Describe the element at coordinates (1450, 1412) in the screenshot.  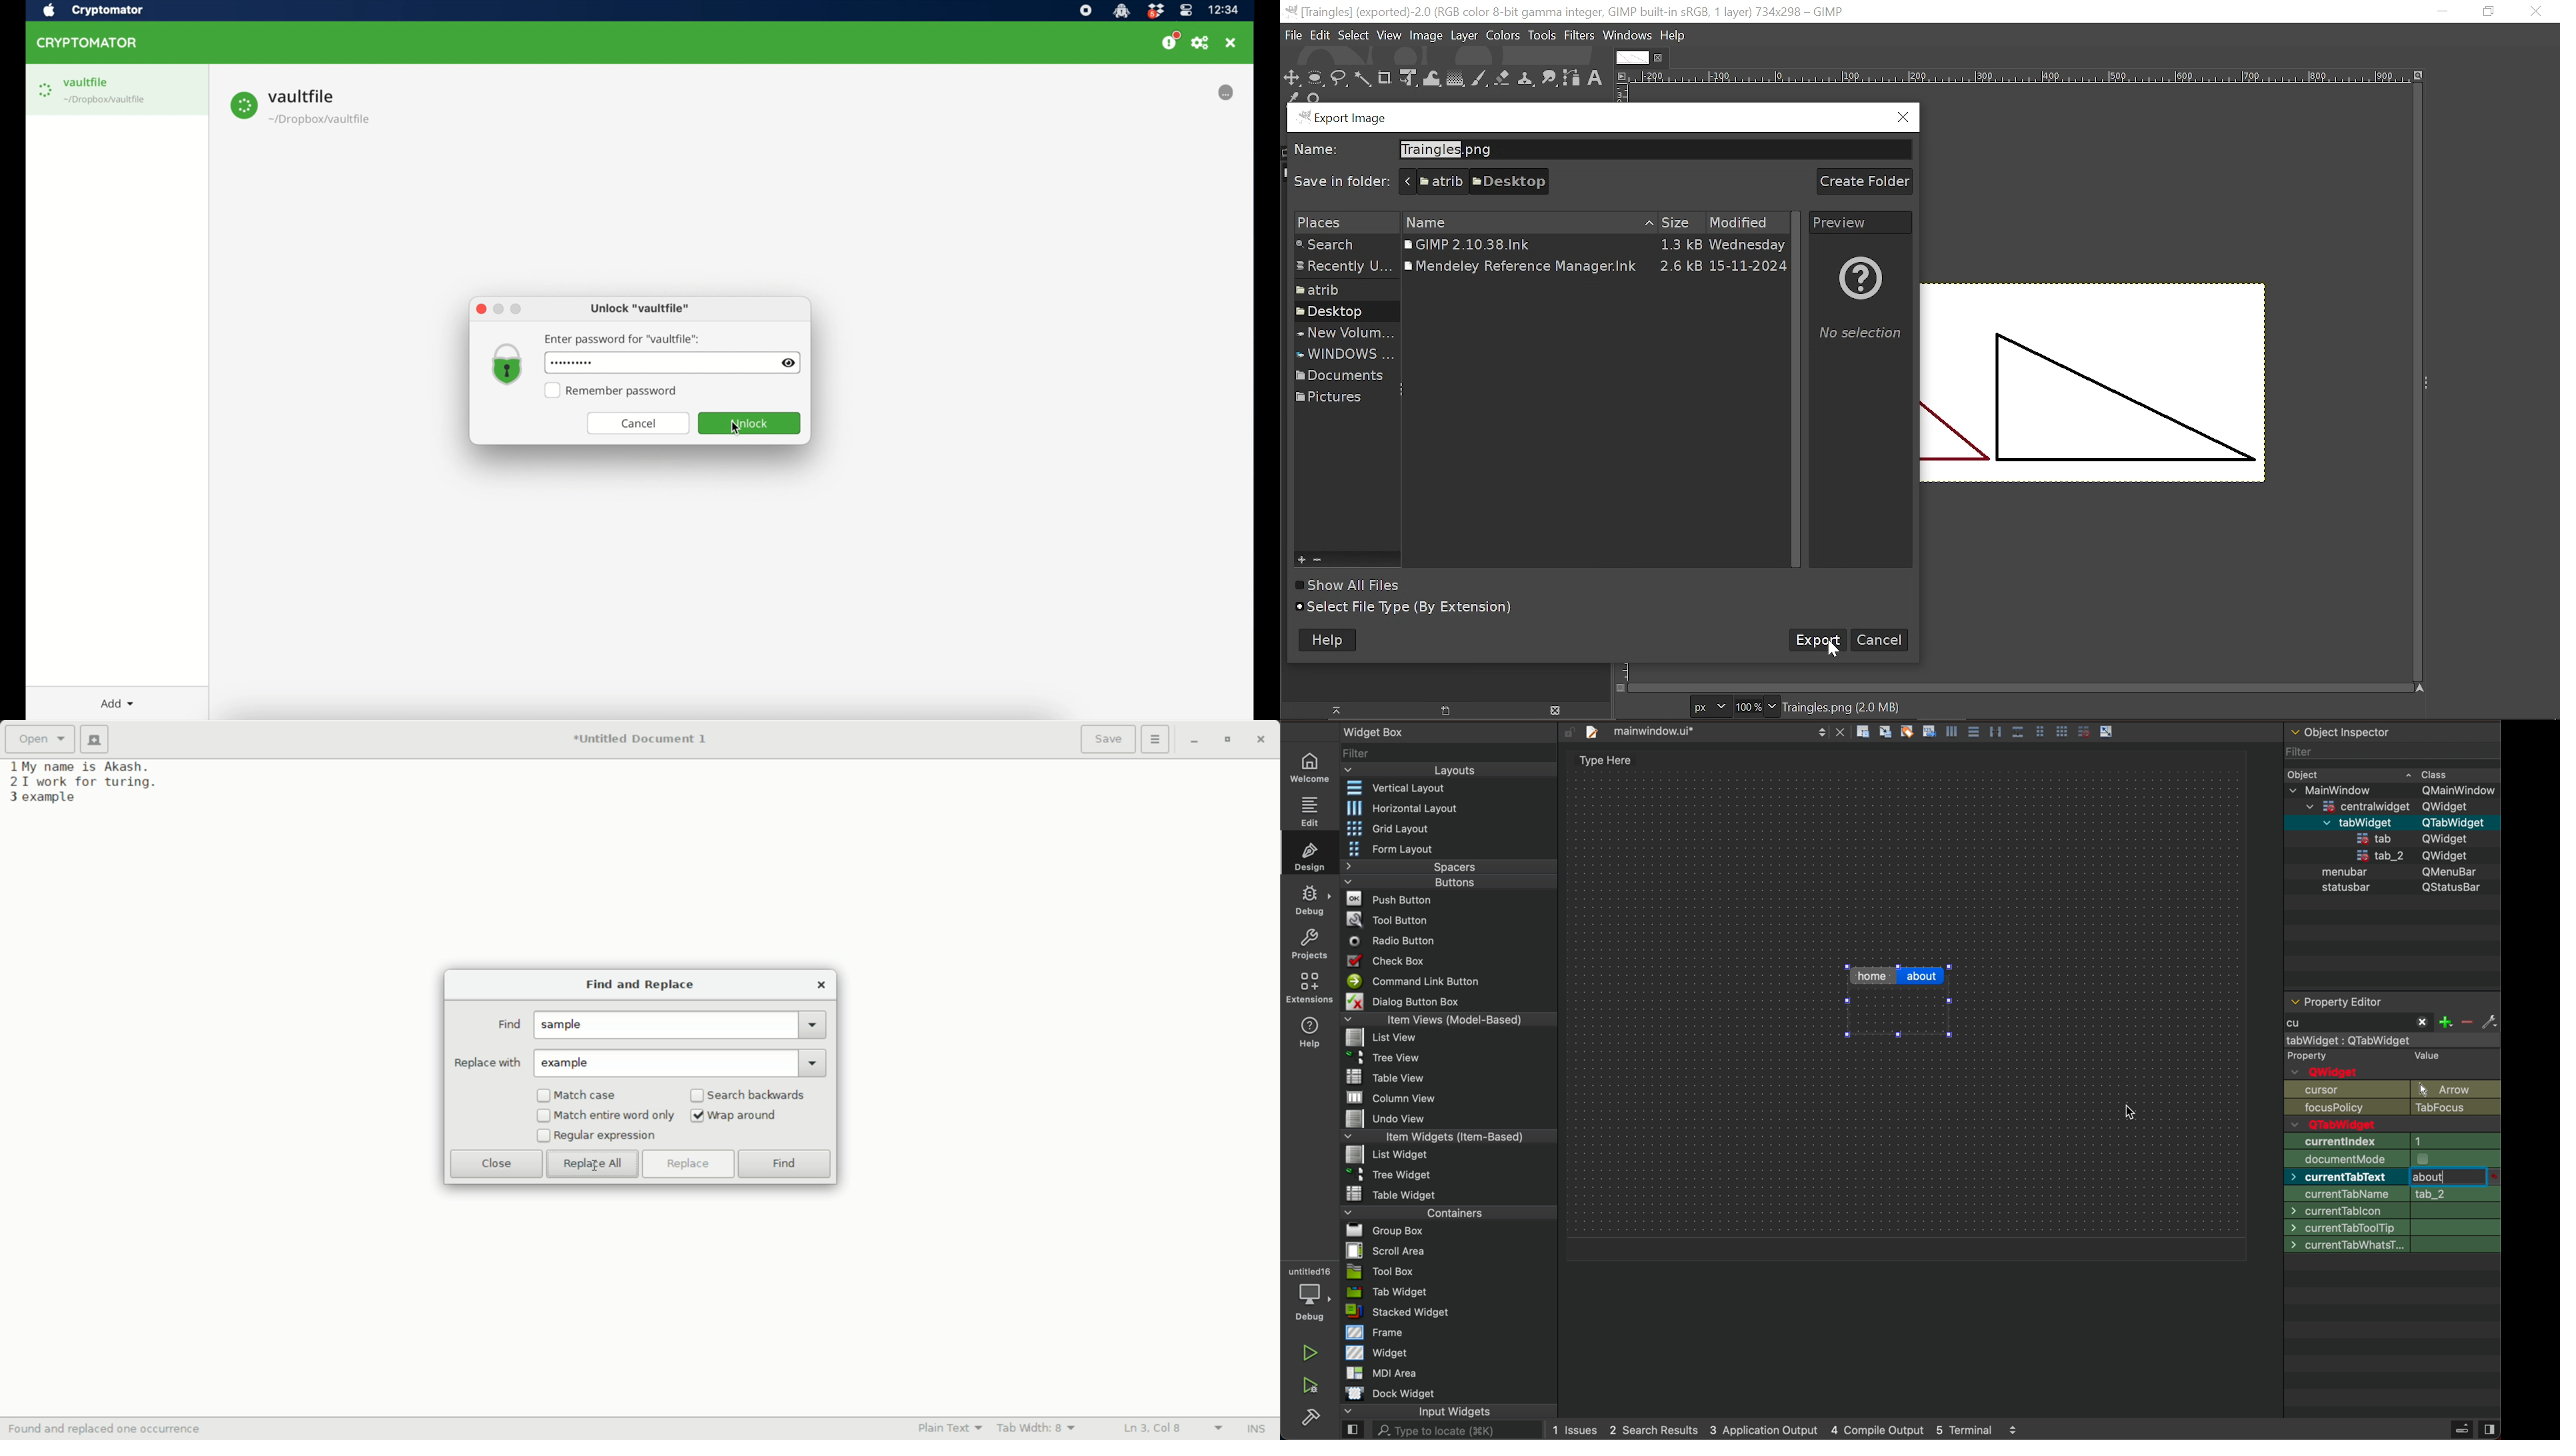
I see `input widgets` at that location.